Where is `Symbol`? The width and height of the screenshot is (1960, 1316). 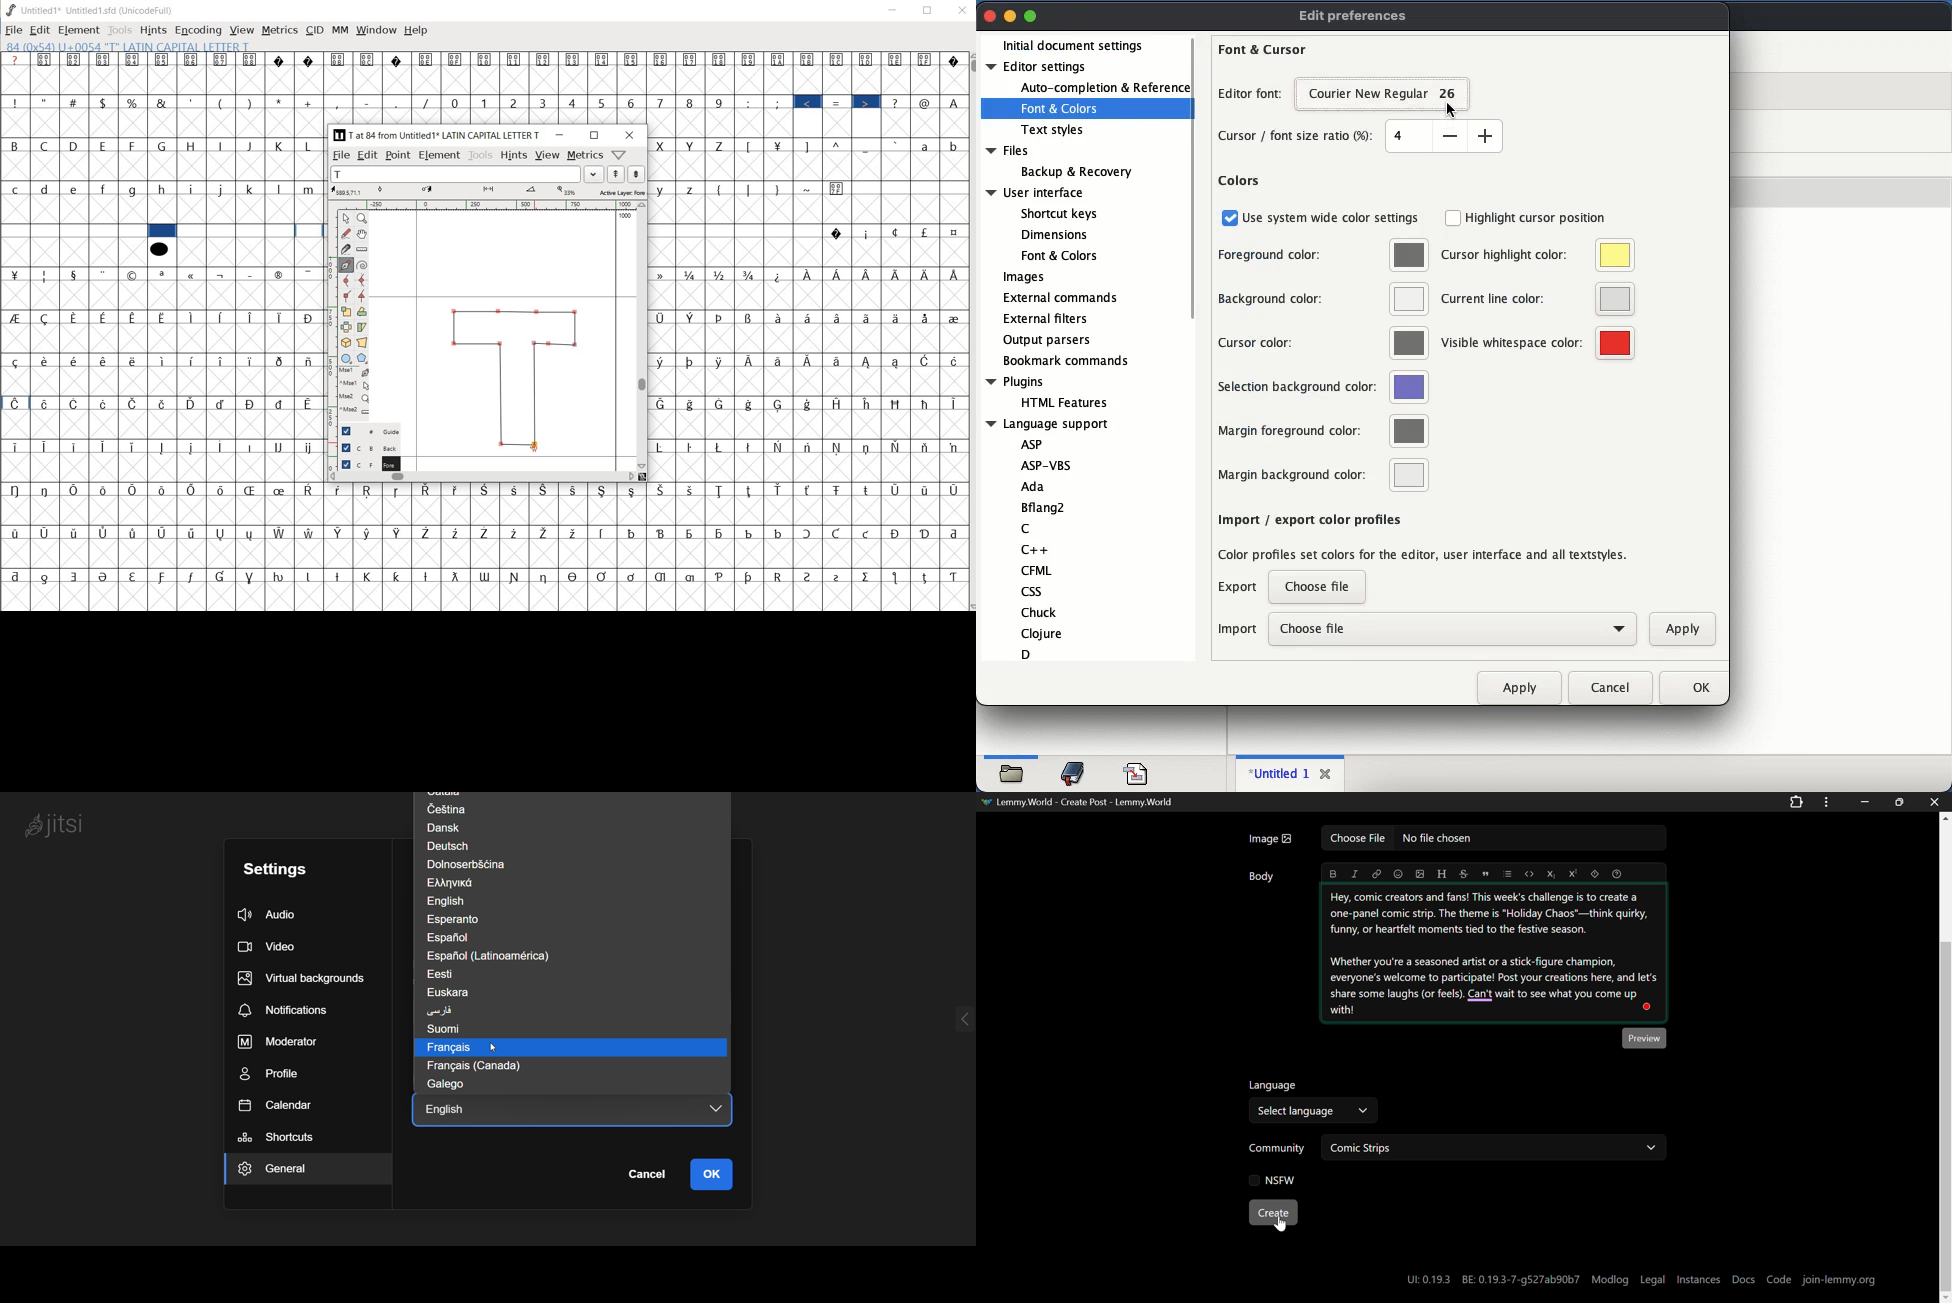
Symbol is located at coordinates (74, 274).